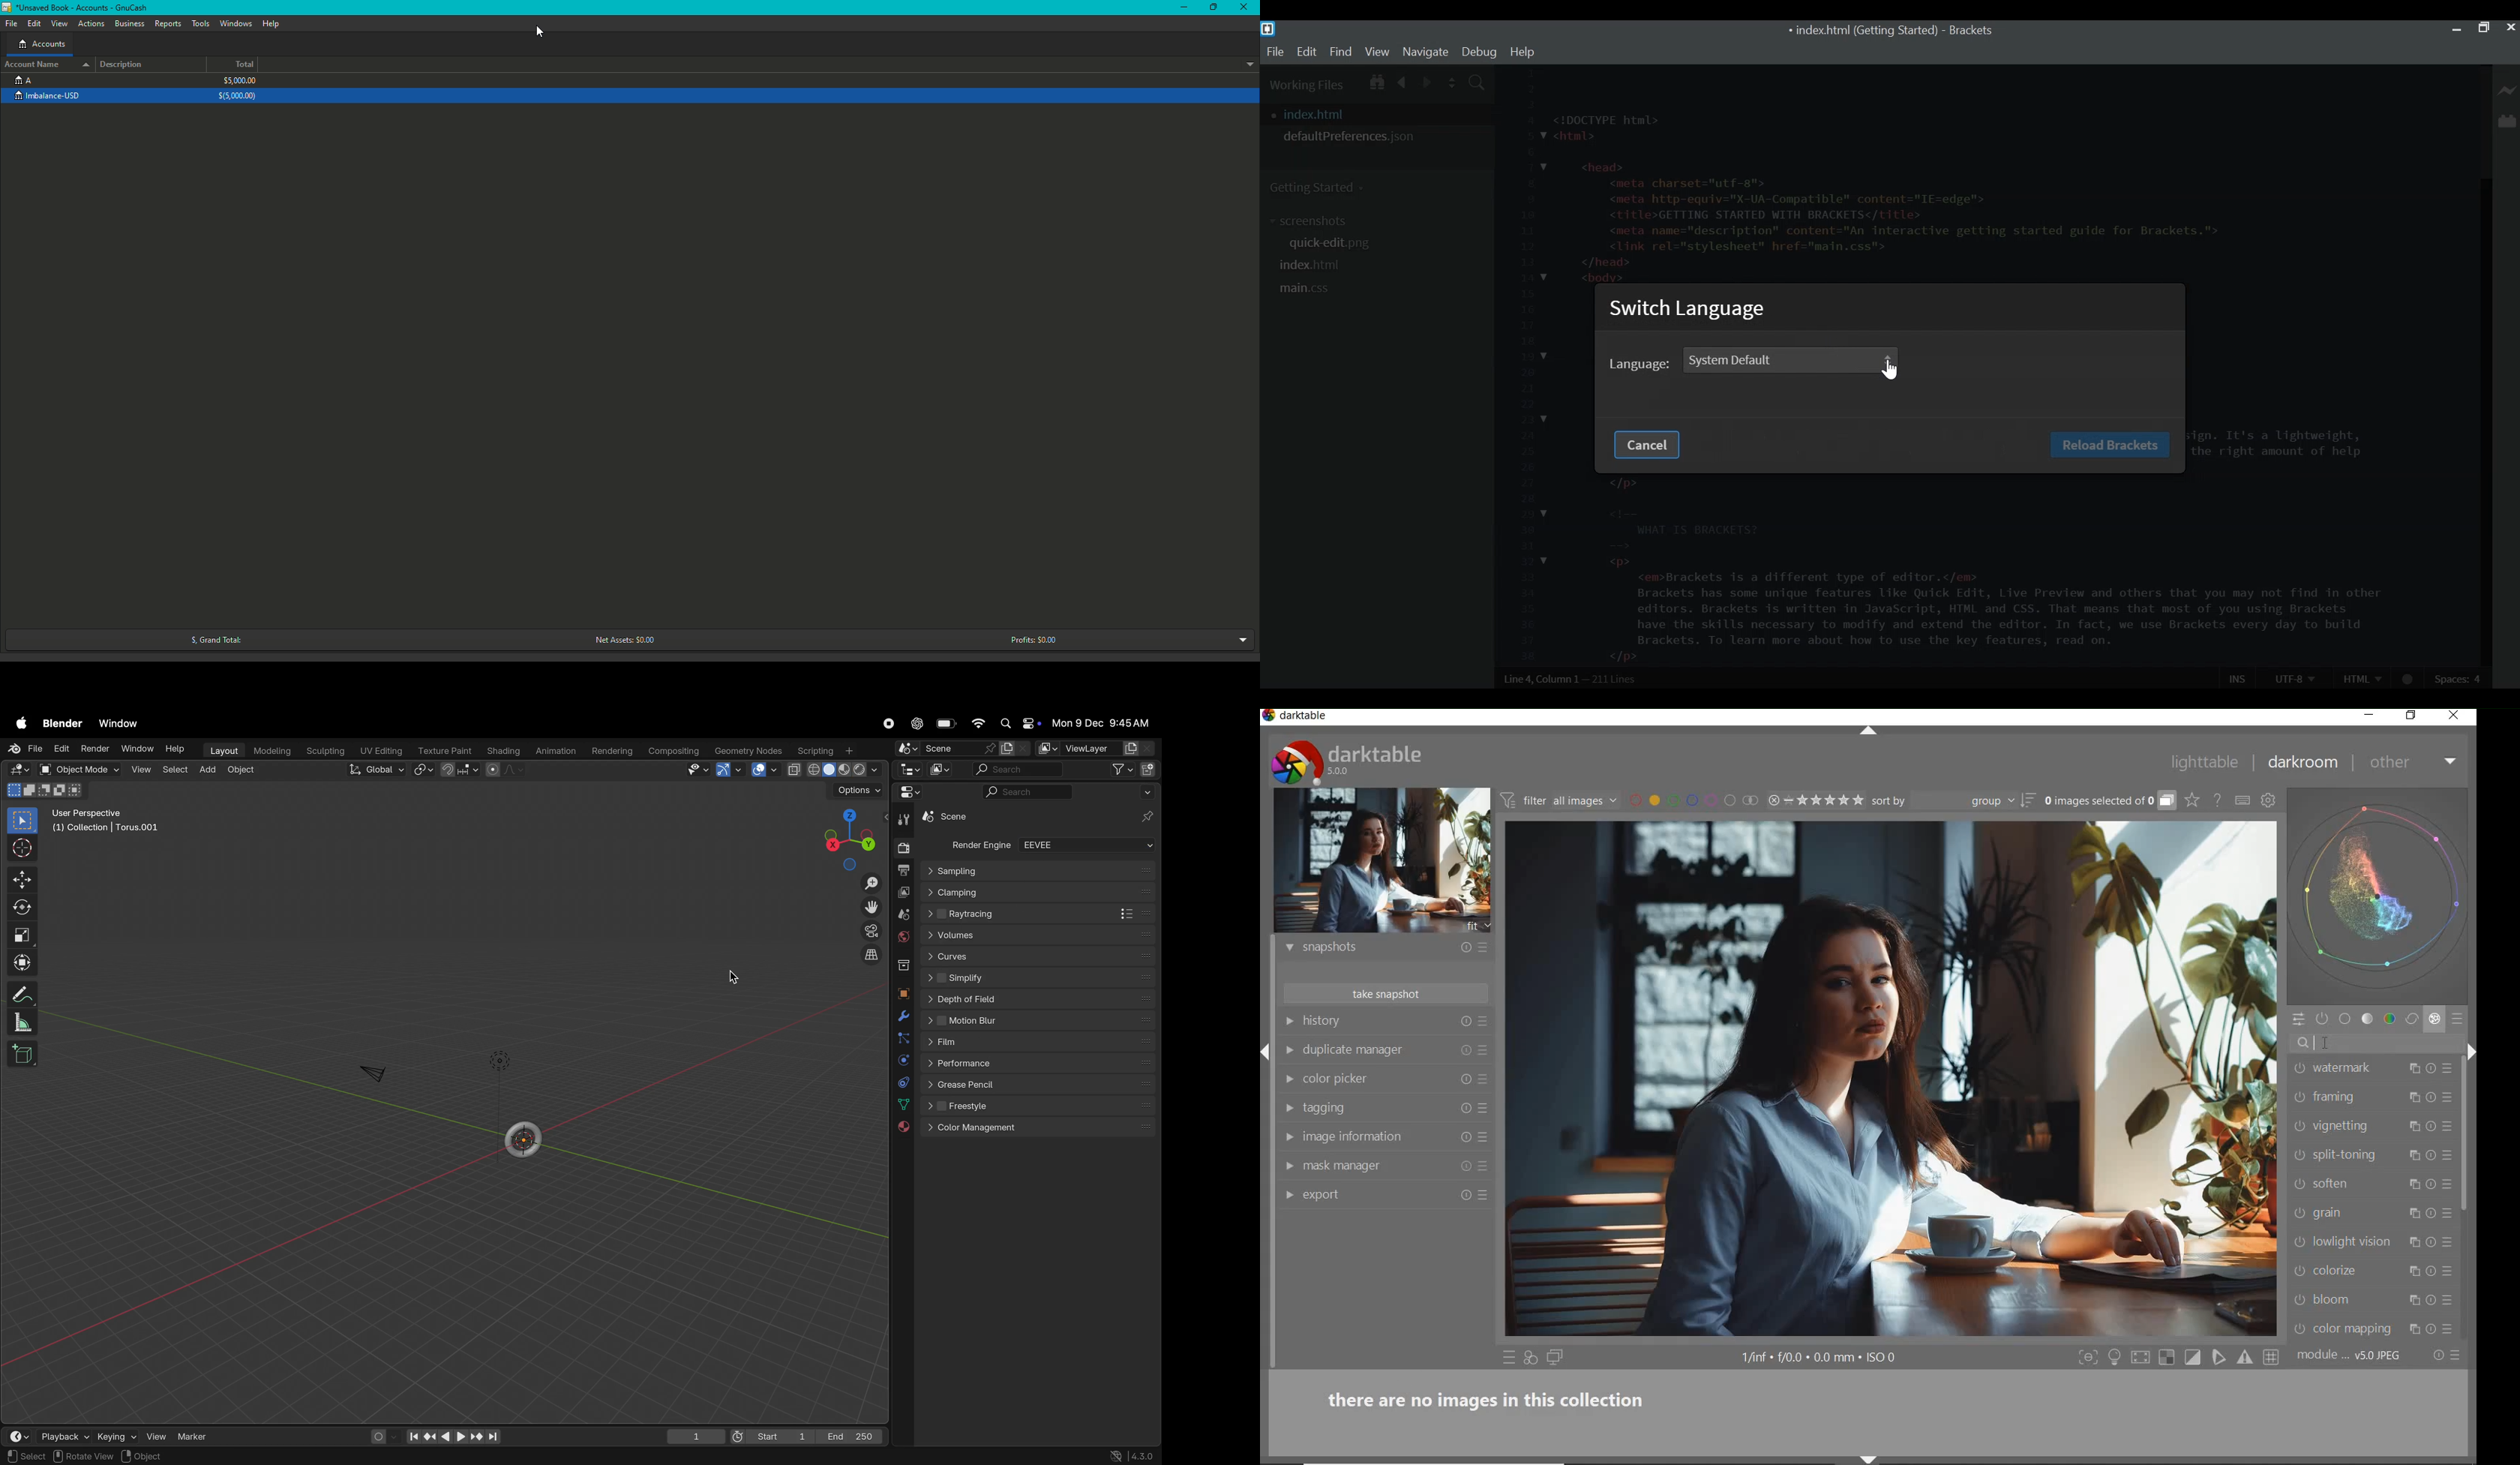  I want to click on View, so click(159, 1435).